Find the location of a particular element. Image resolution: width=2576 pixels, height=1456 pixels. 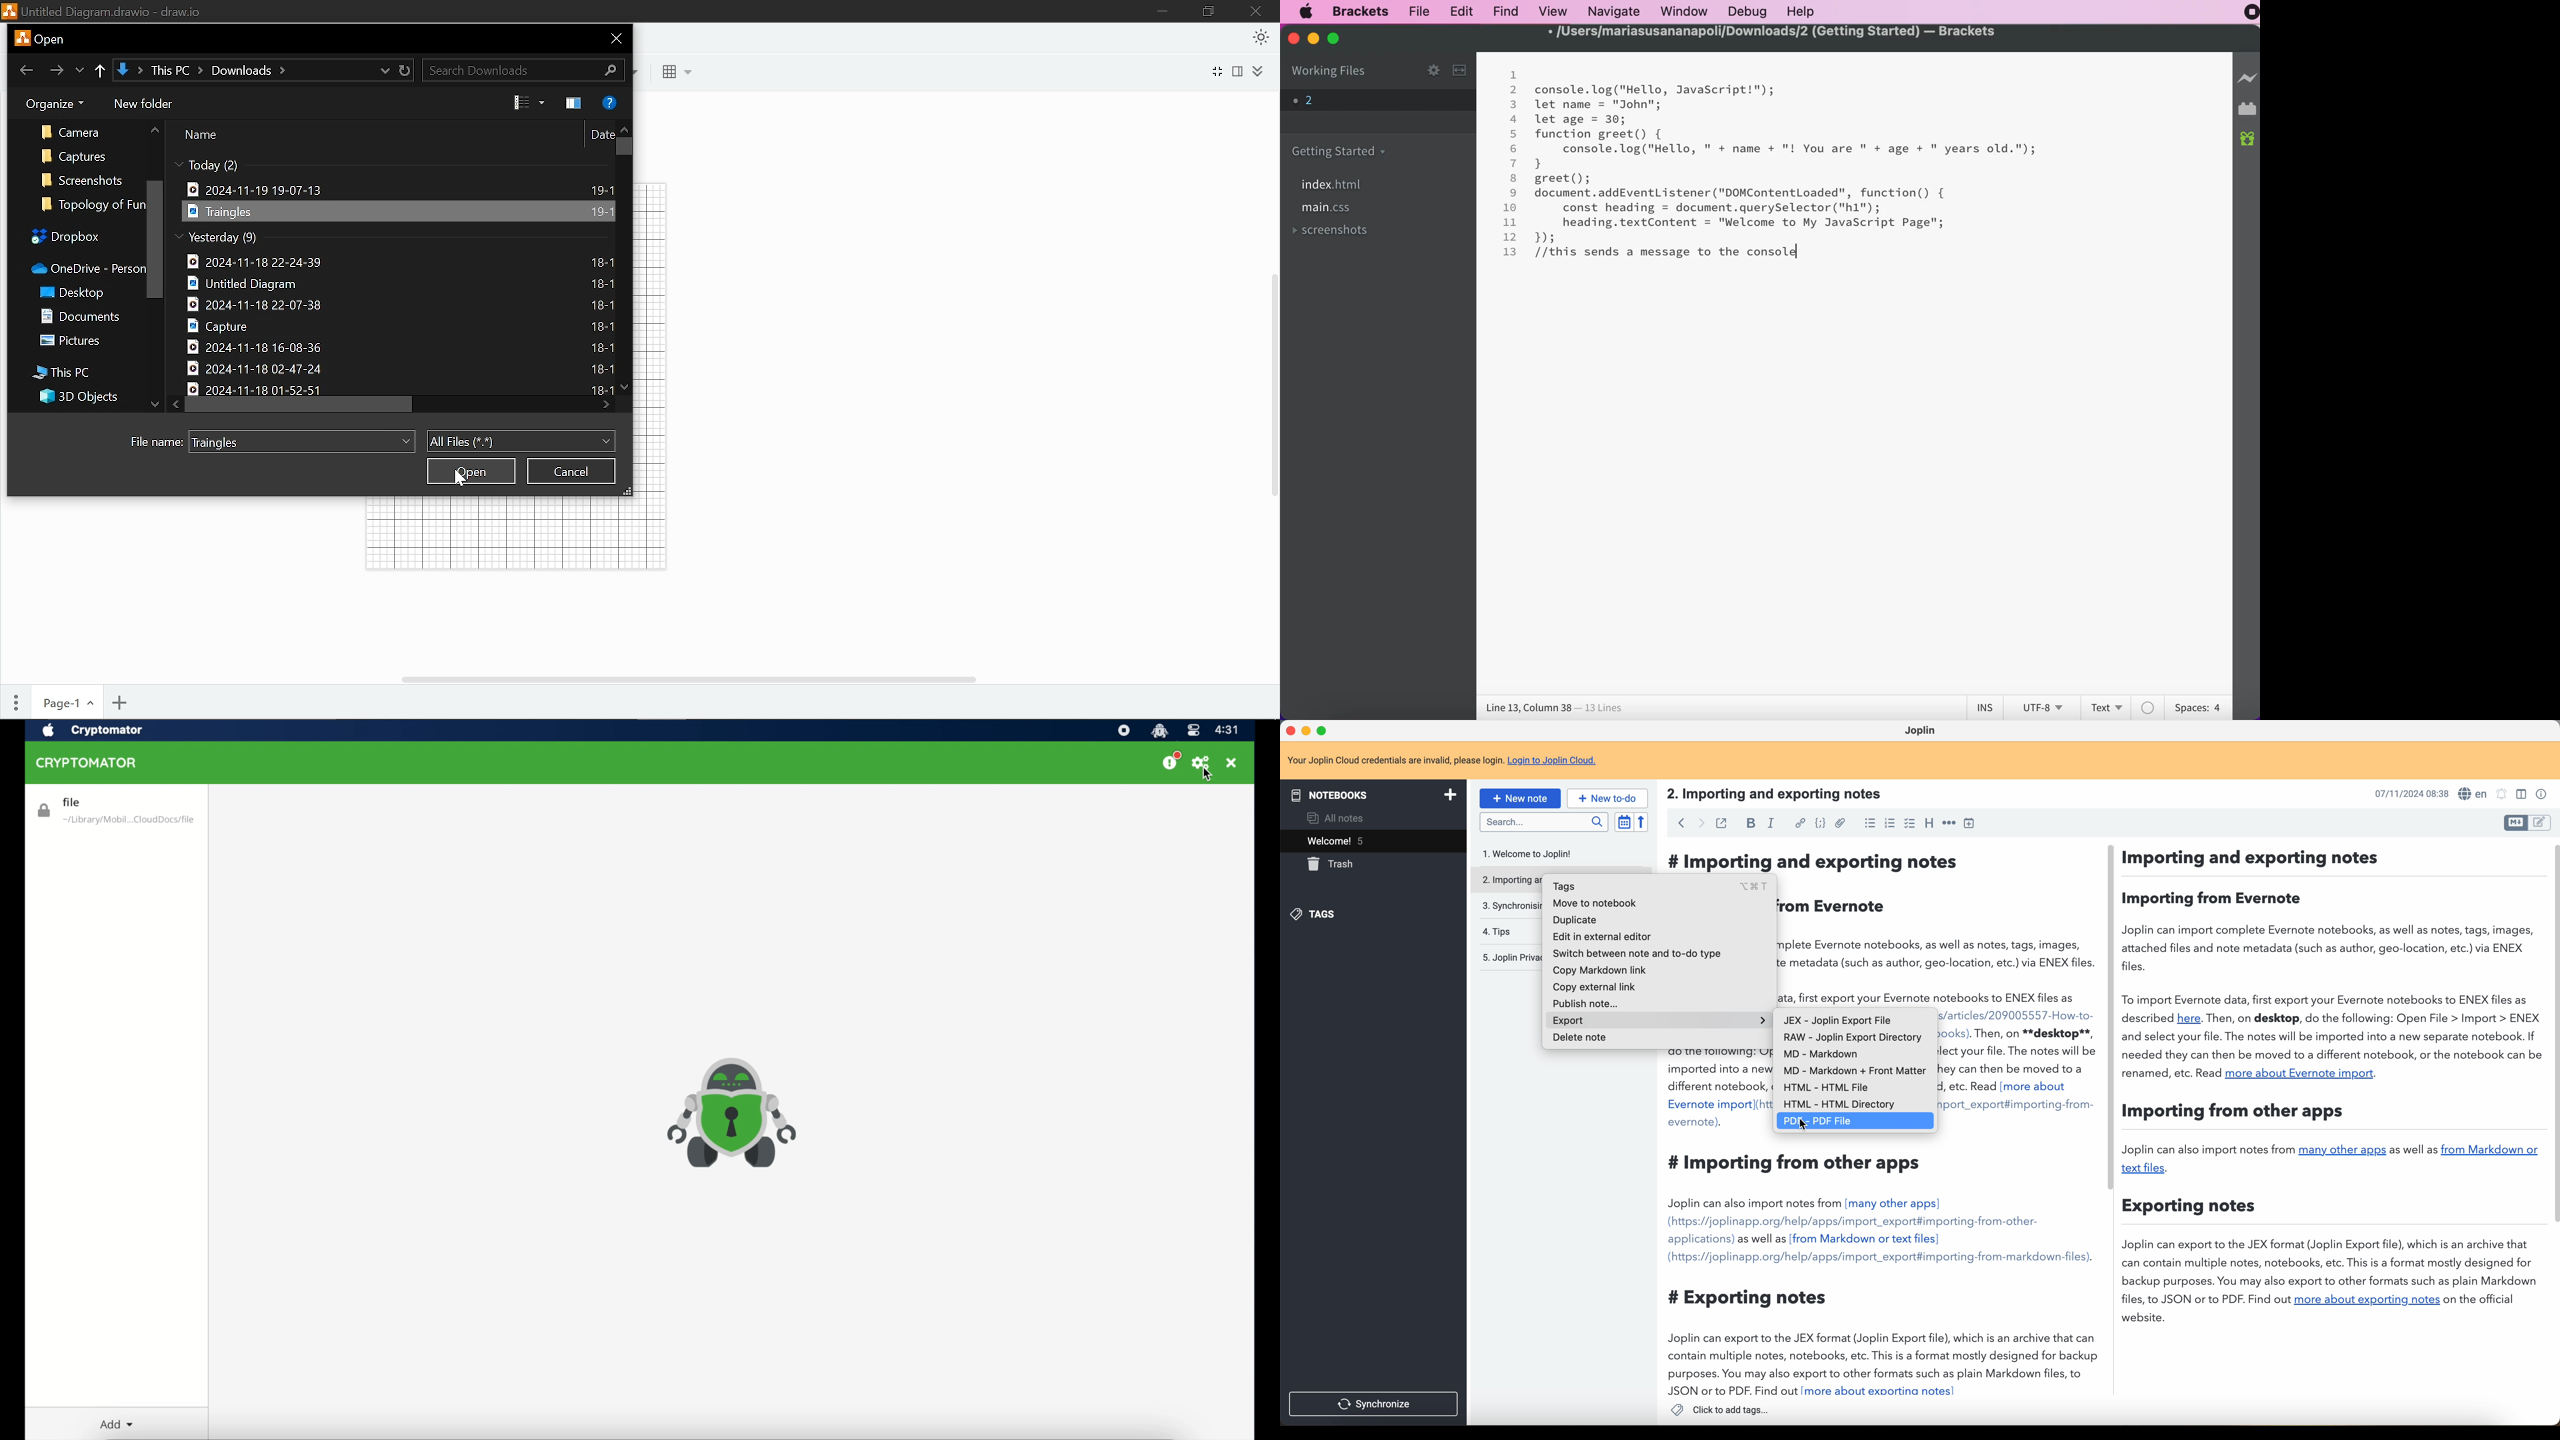

toggle editor layout is located at coordinates (2540, 822).